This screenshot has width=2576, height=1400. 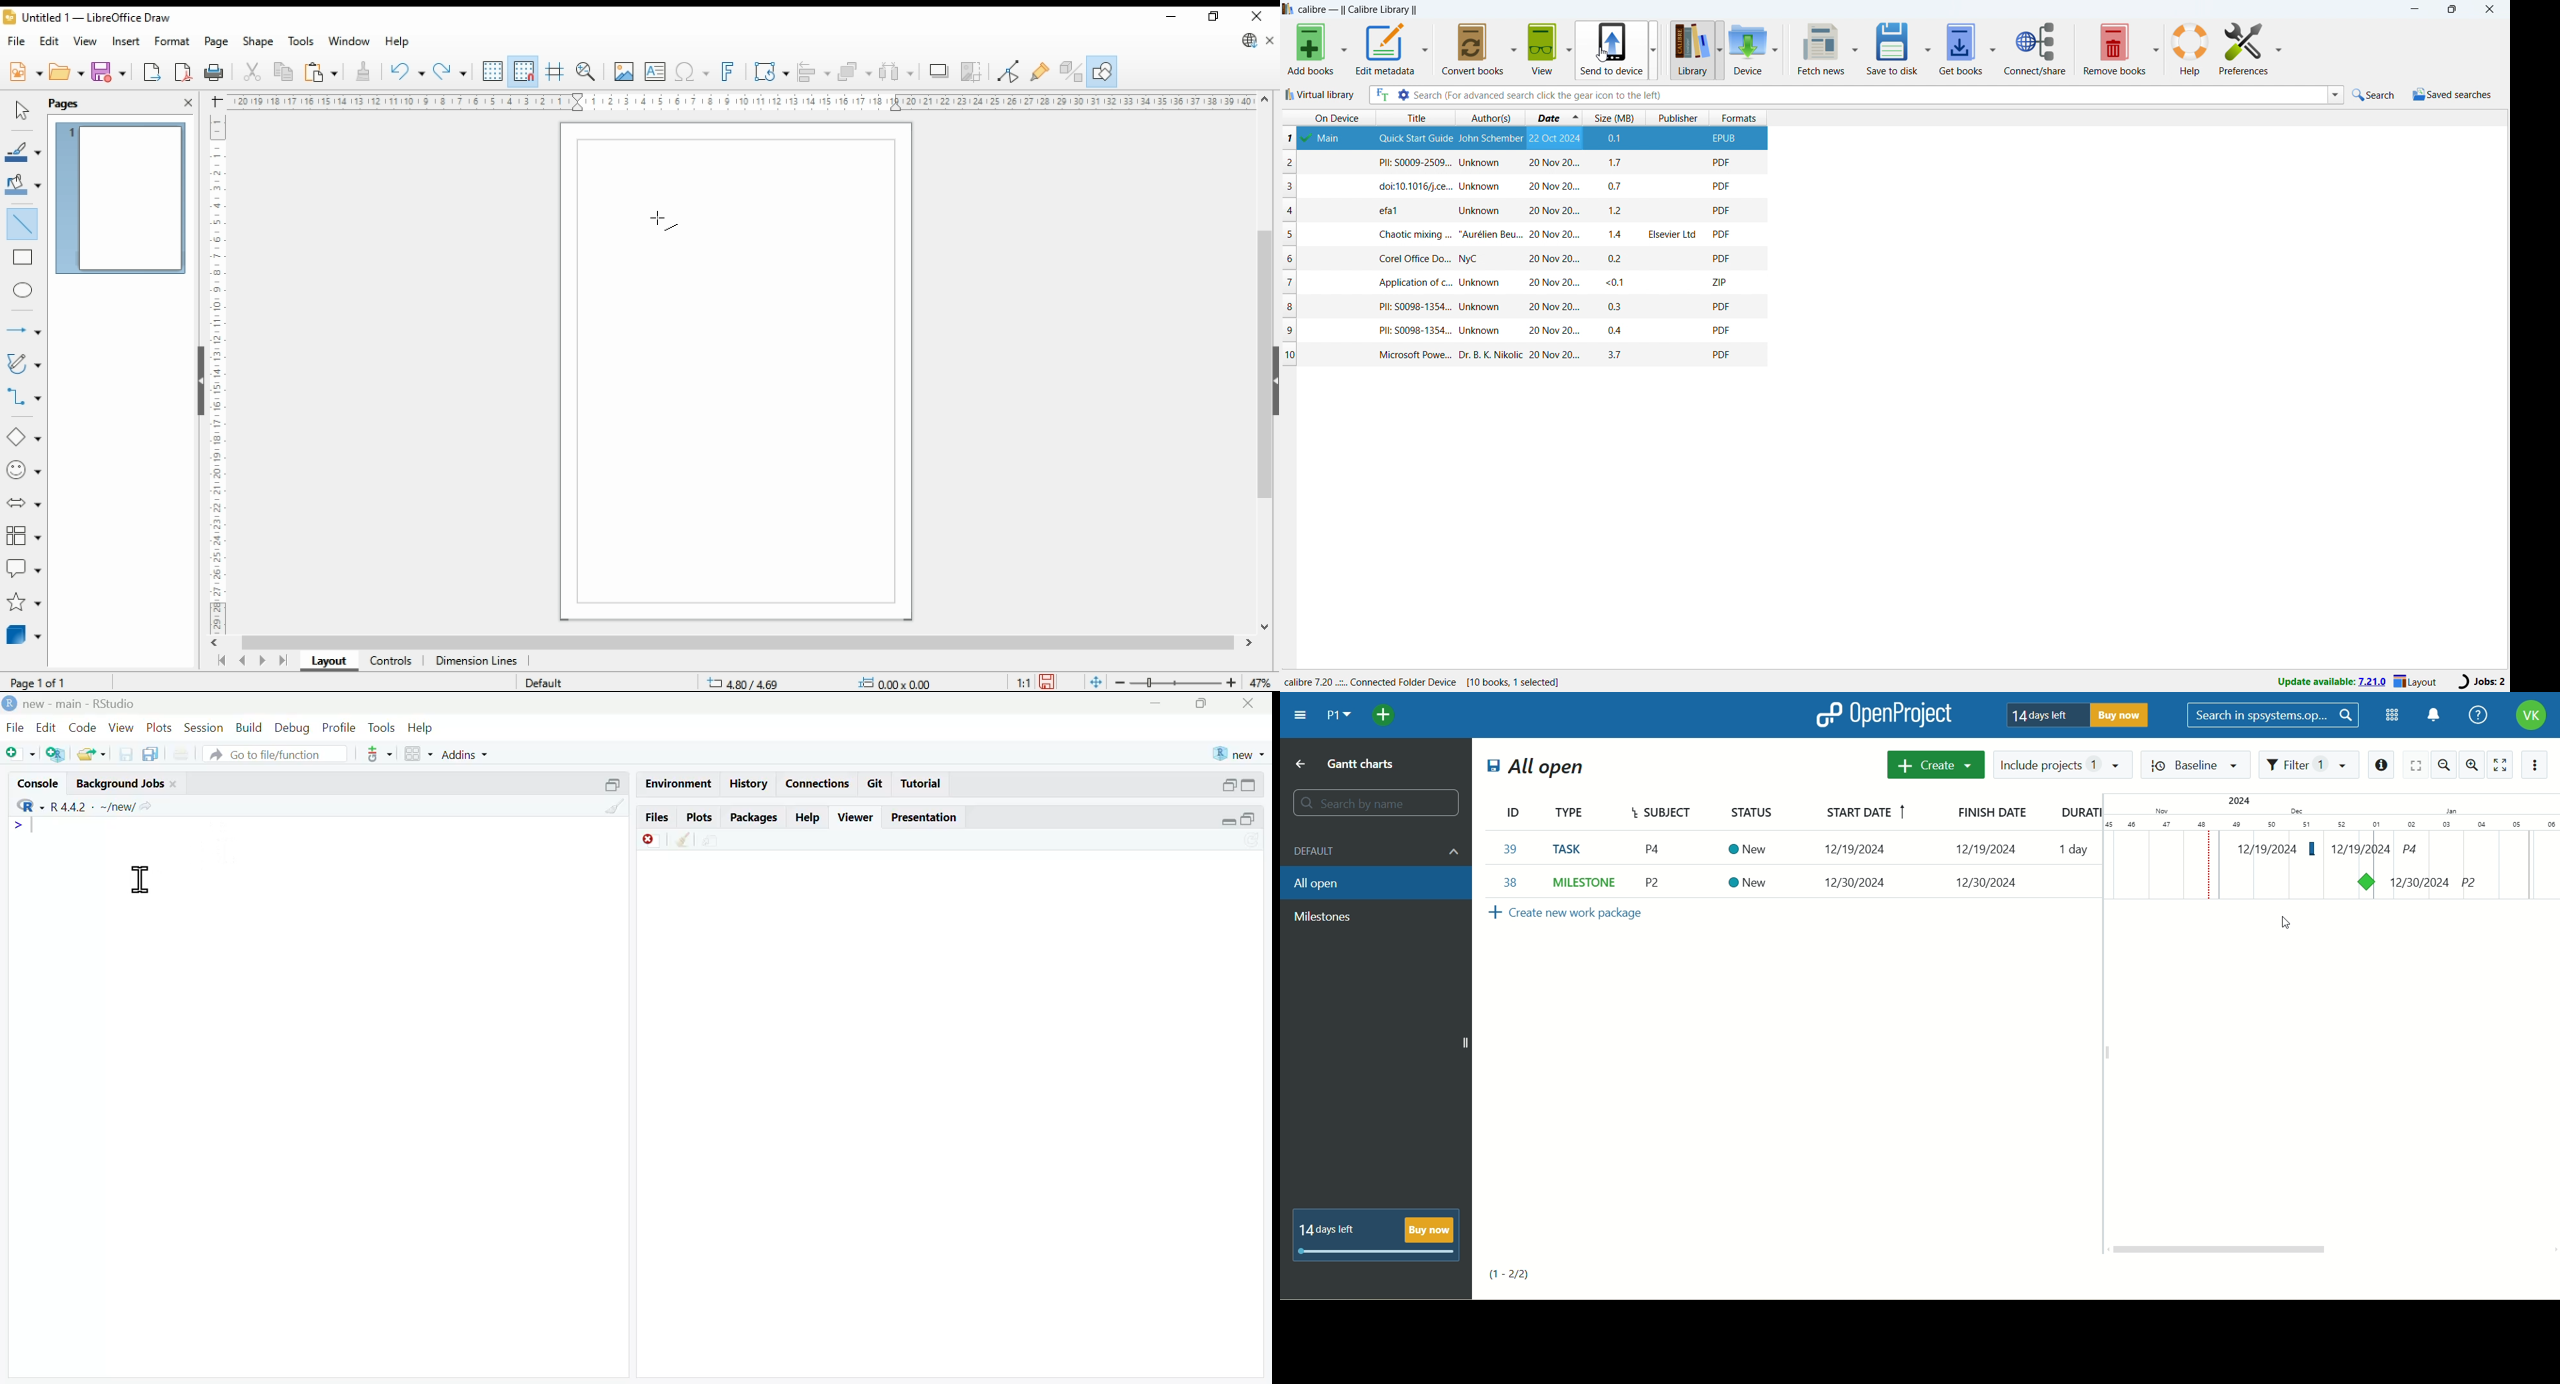 I want to click on sort by size, so click(x=1614, y=117).